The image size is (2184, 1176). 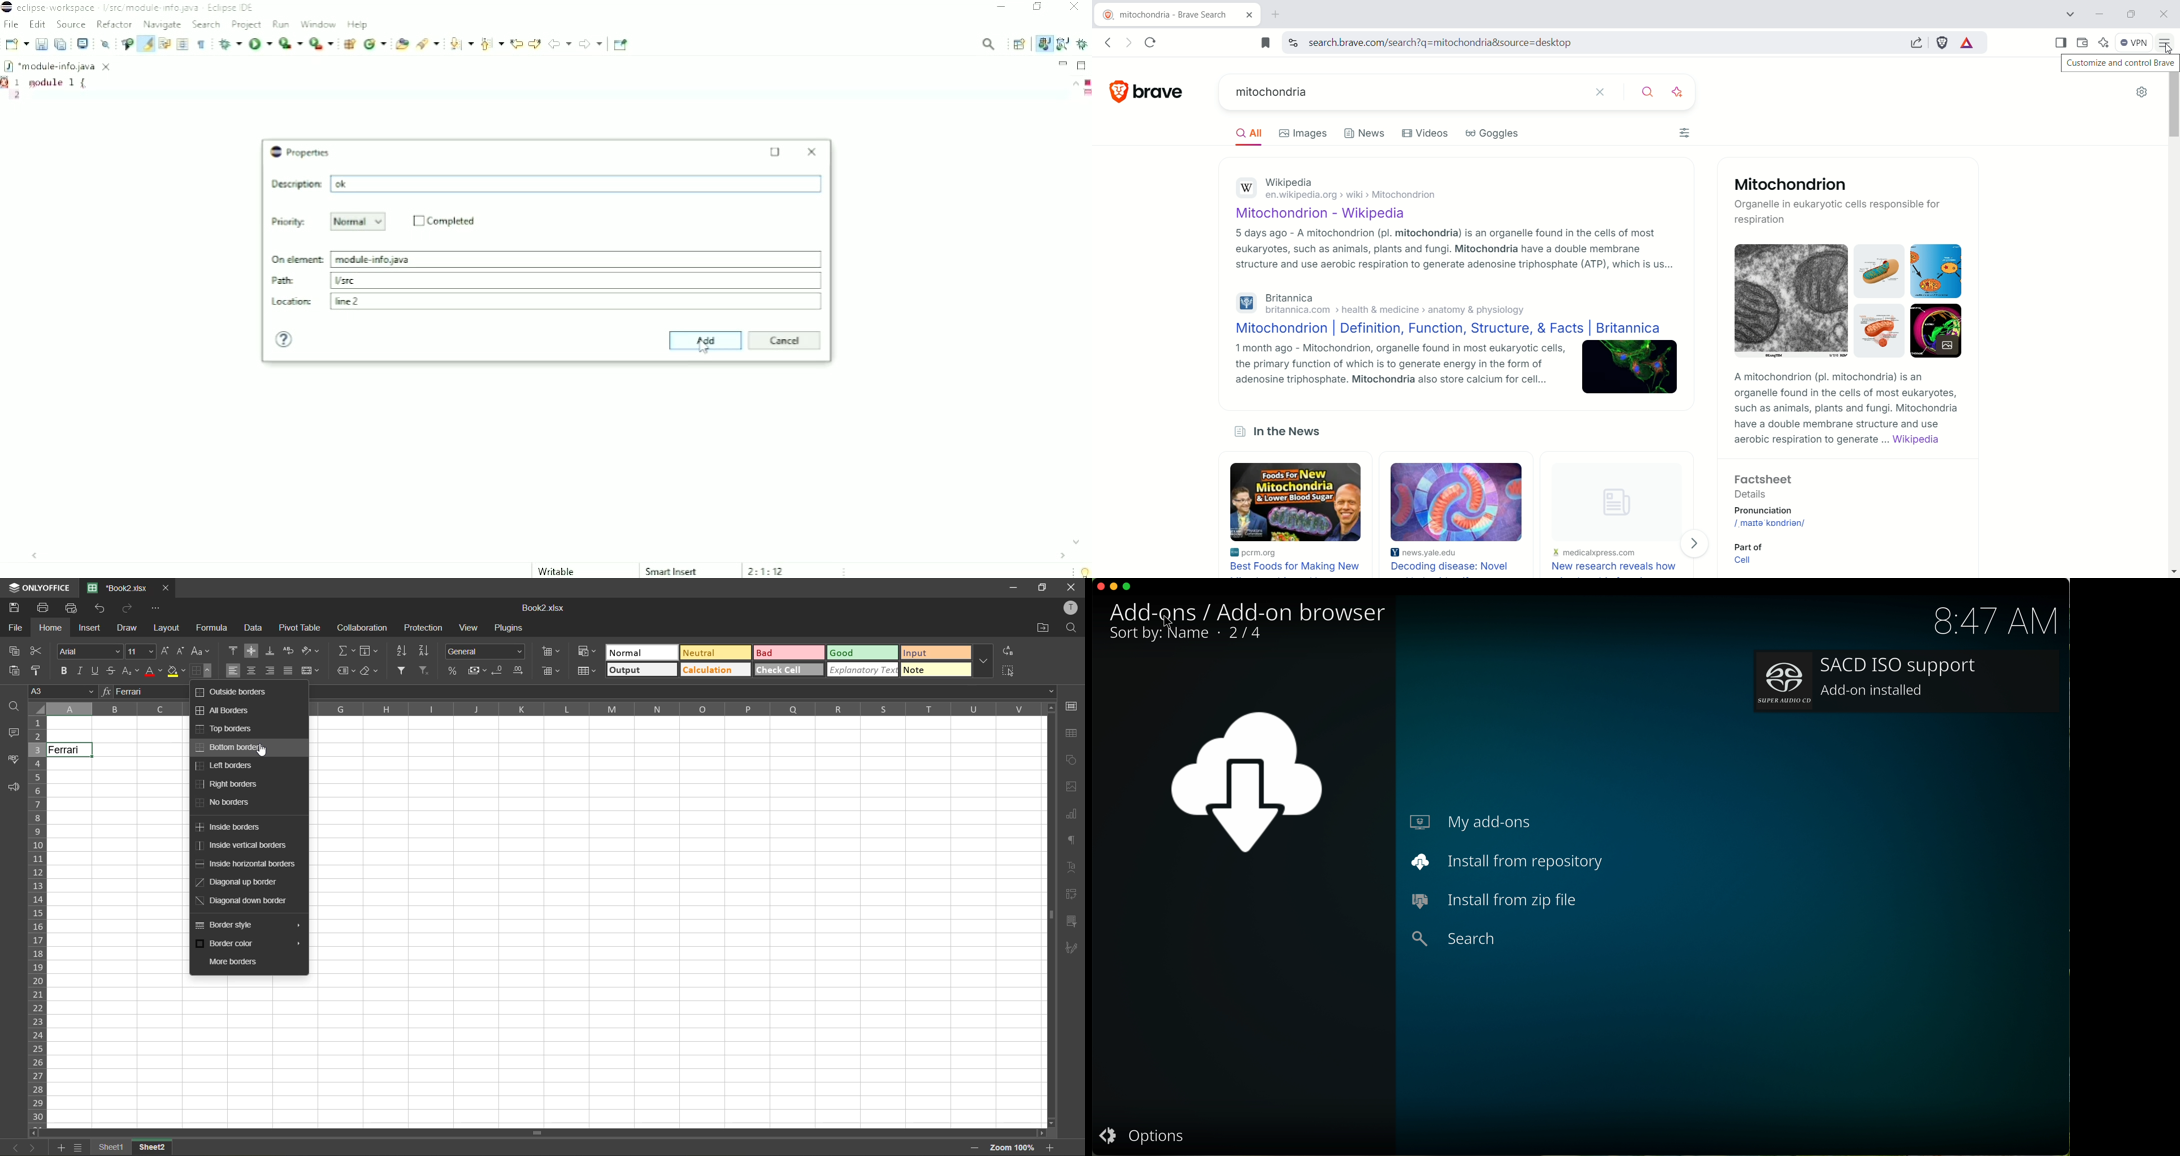 What do you see at coordinates (551, 555) in the screenshot?
I see `Horizontal scrollbar` at bounding box center [551, 555].